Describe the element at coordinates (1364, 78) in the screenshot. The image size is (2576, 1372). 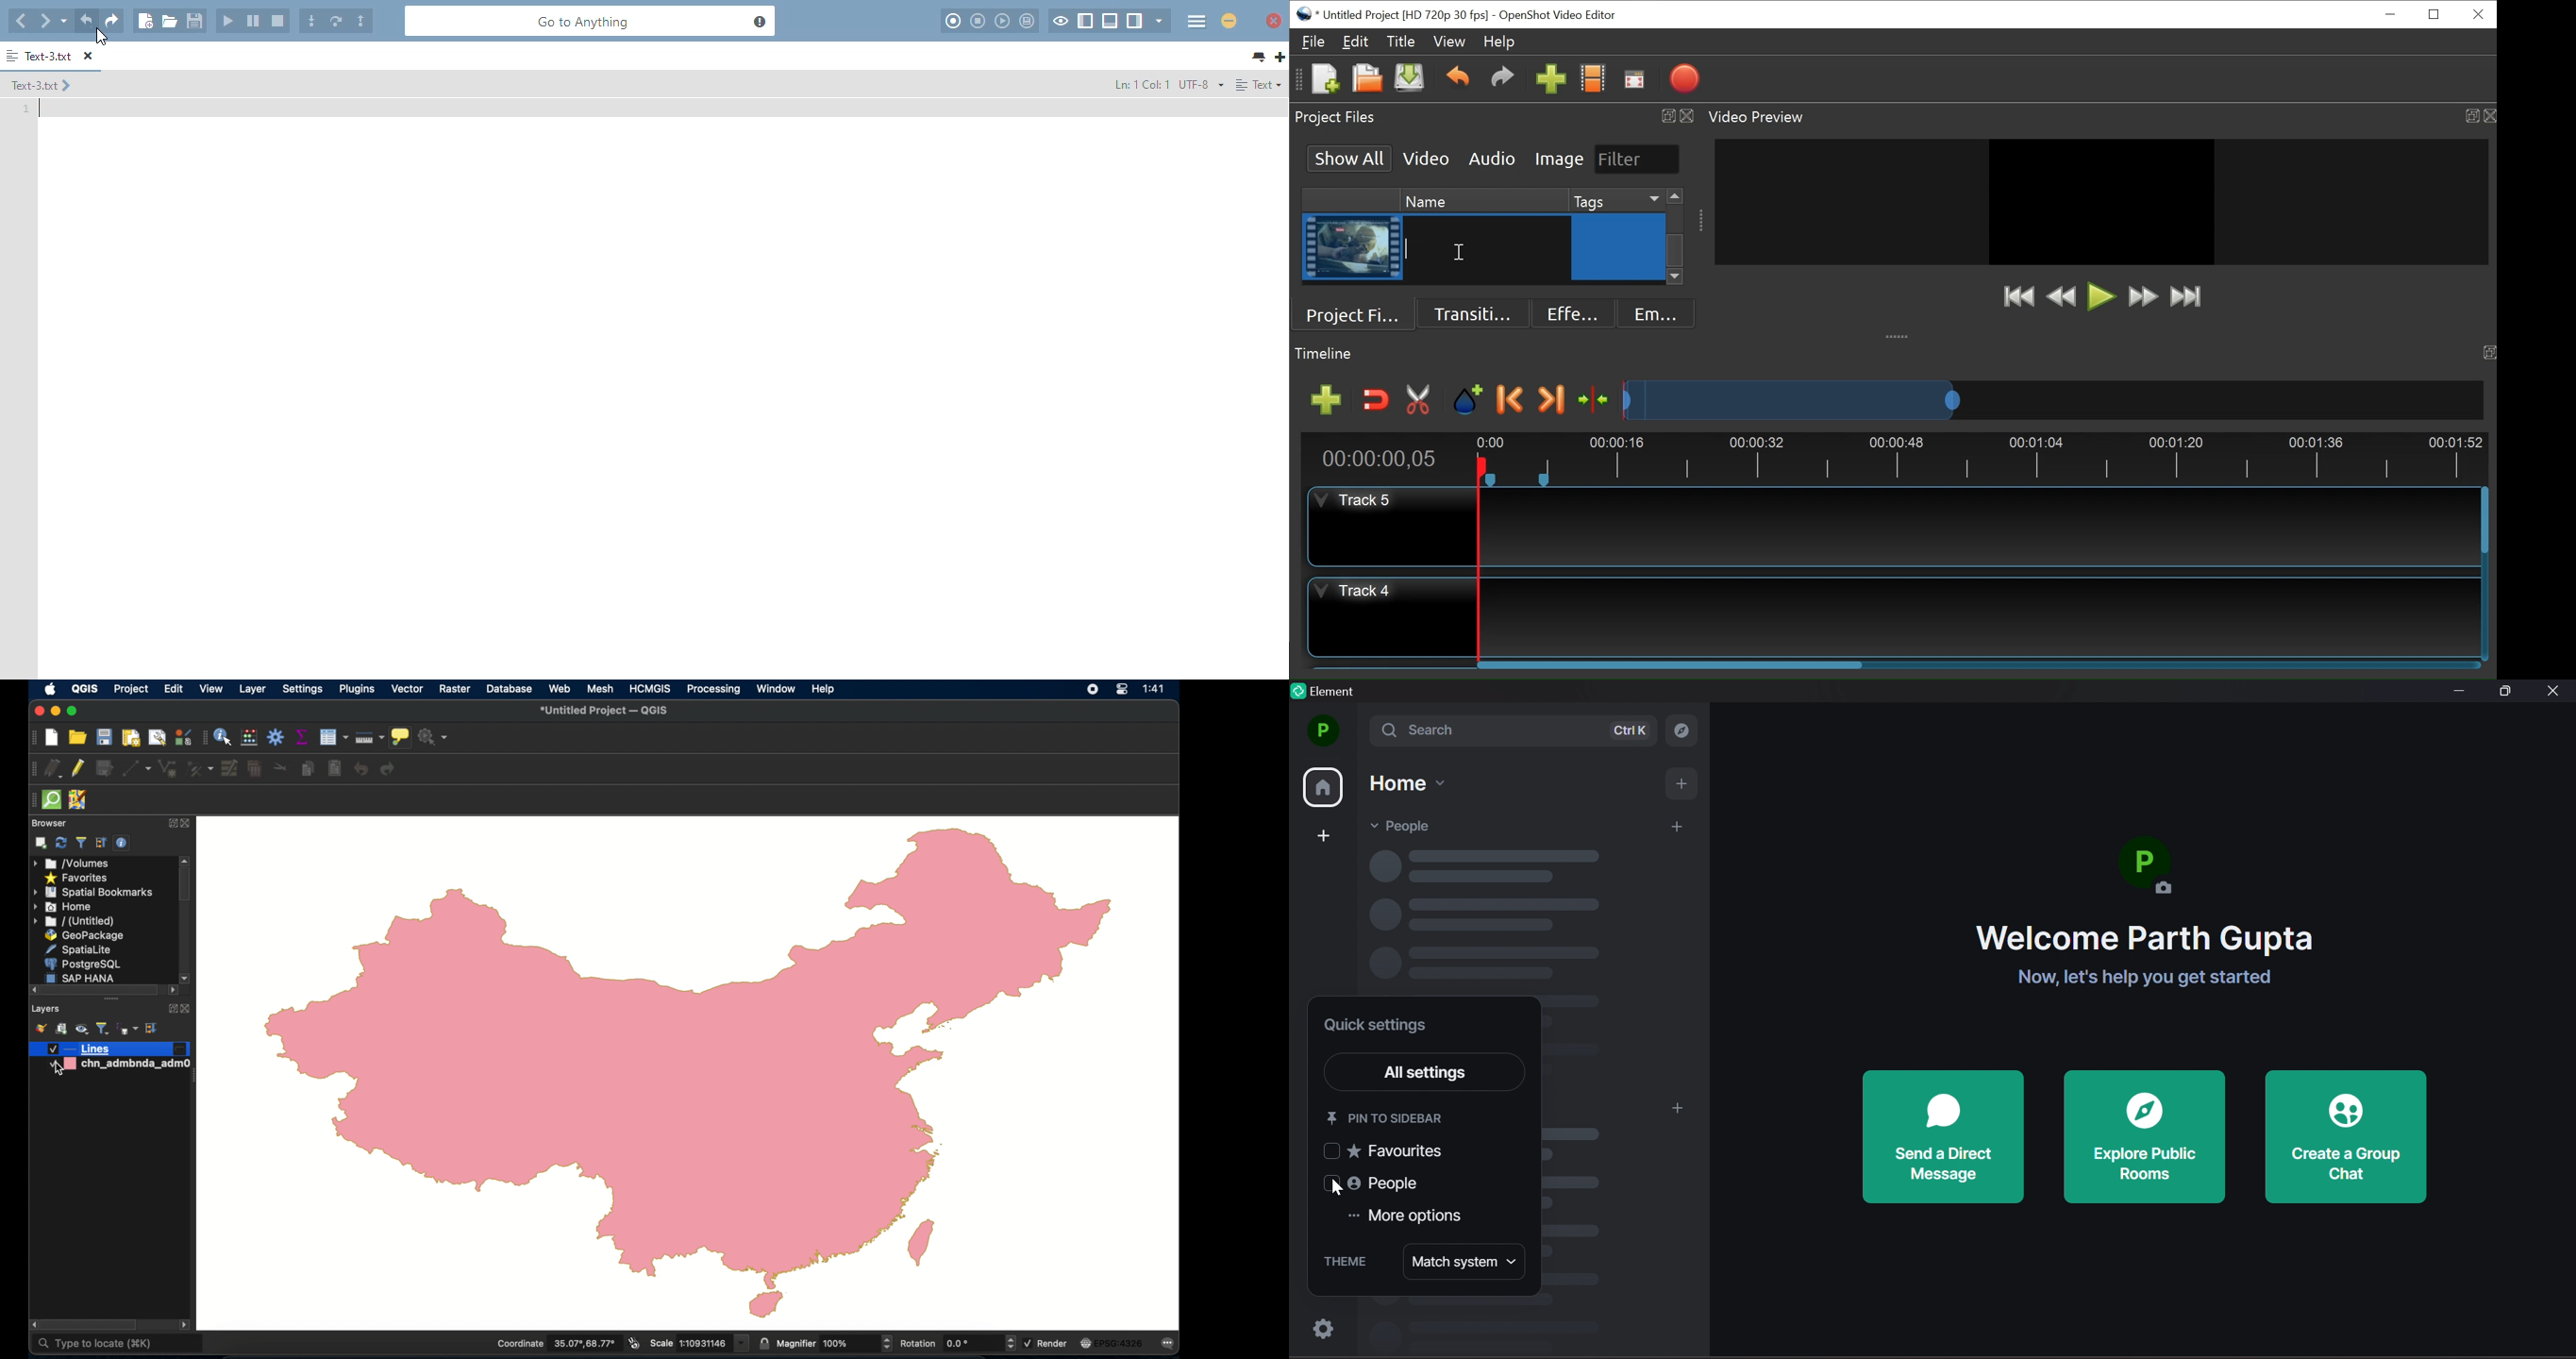
I see `Open Project` at that location.